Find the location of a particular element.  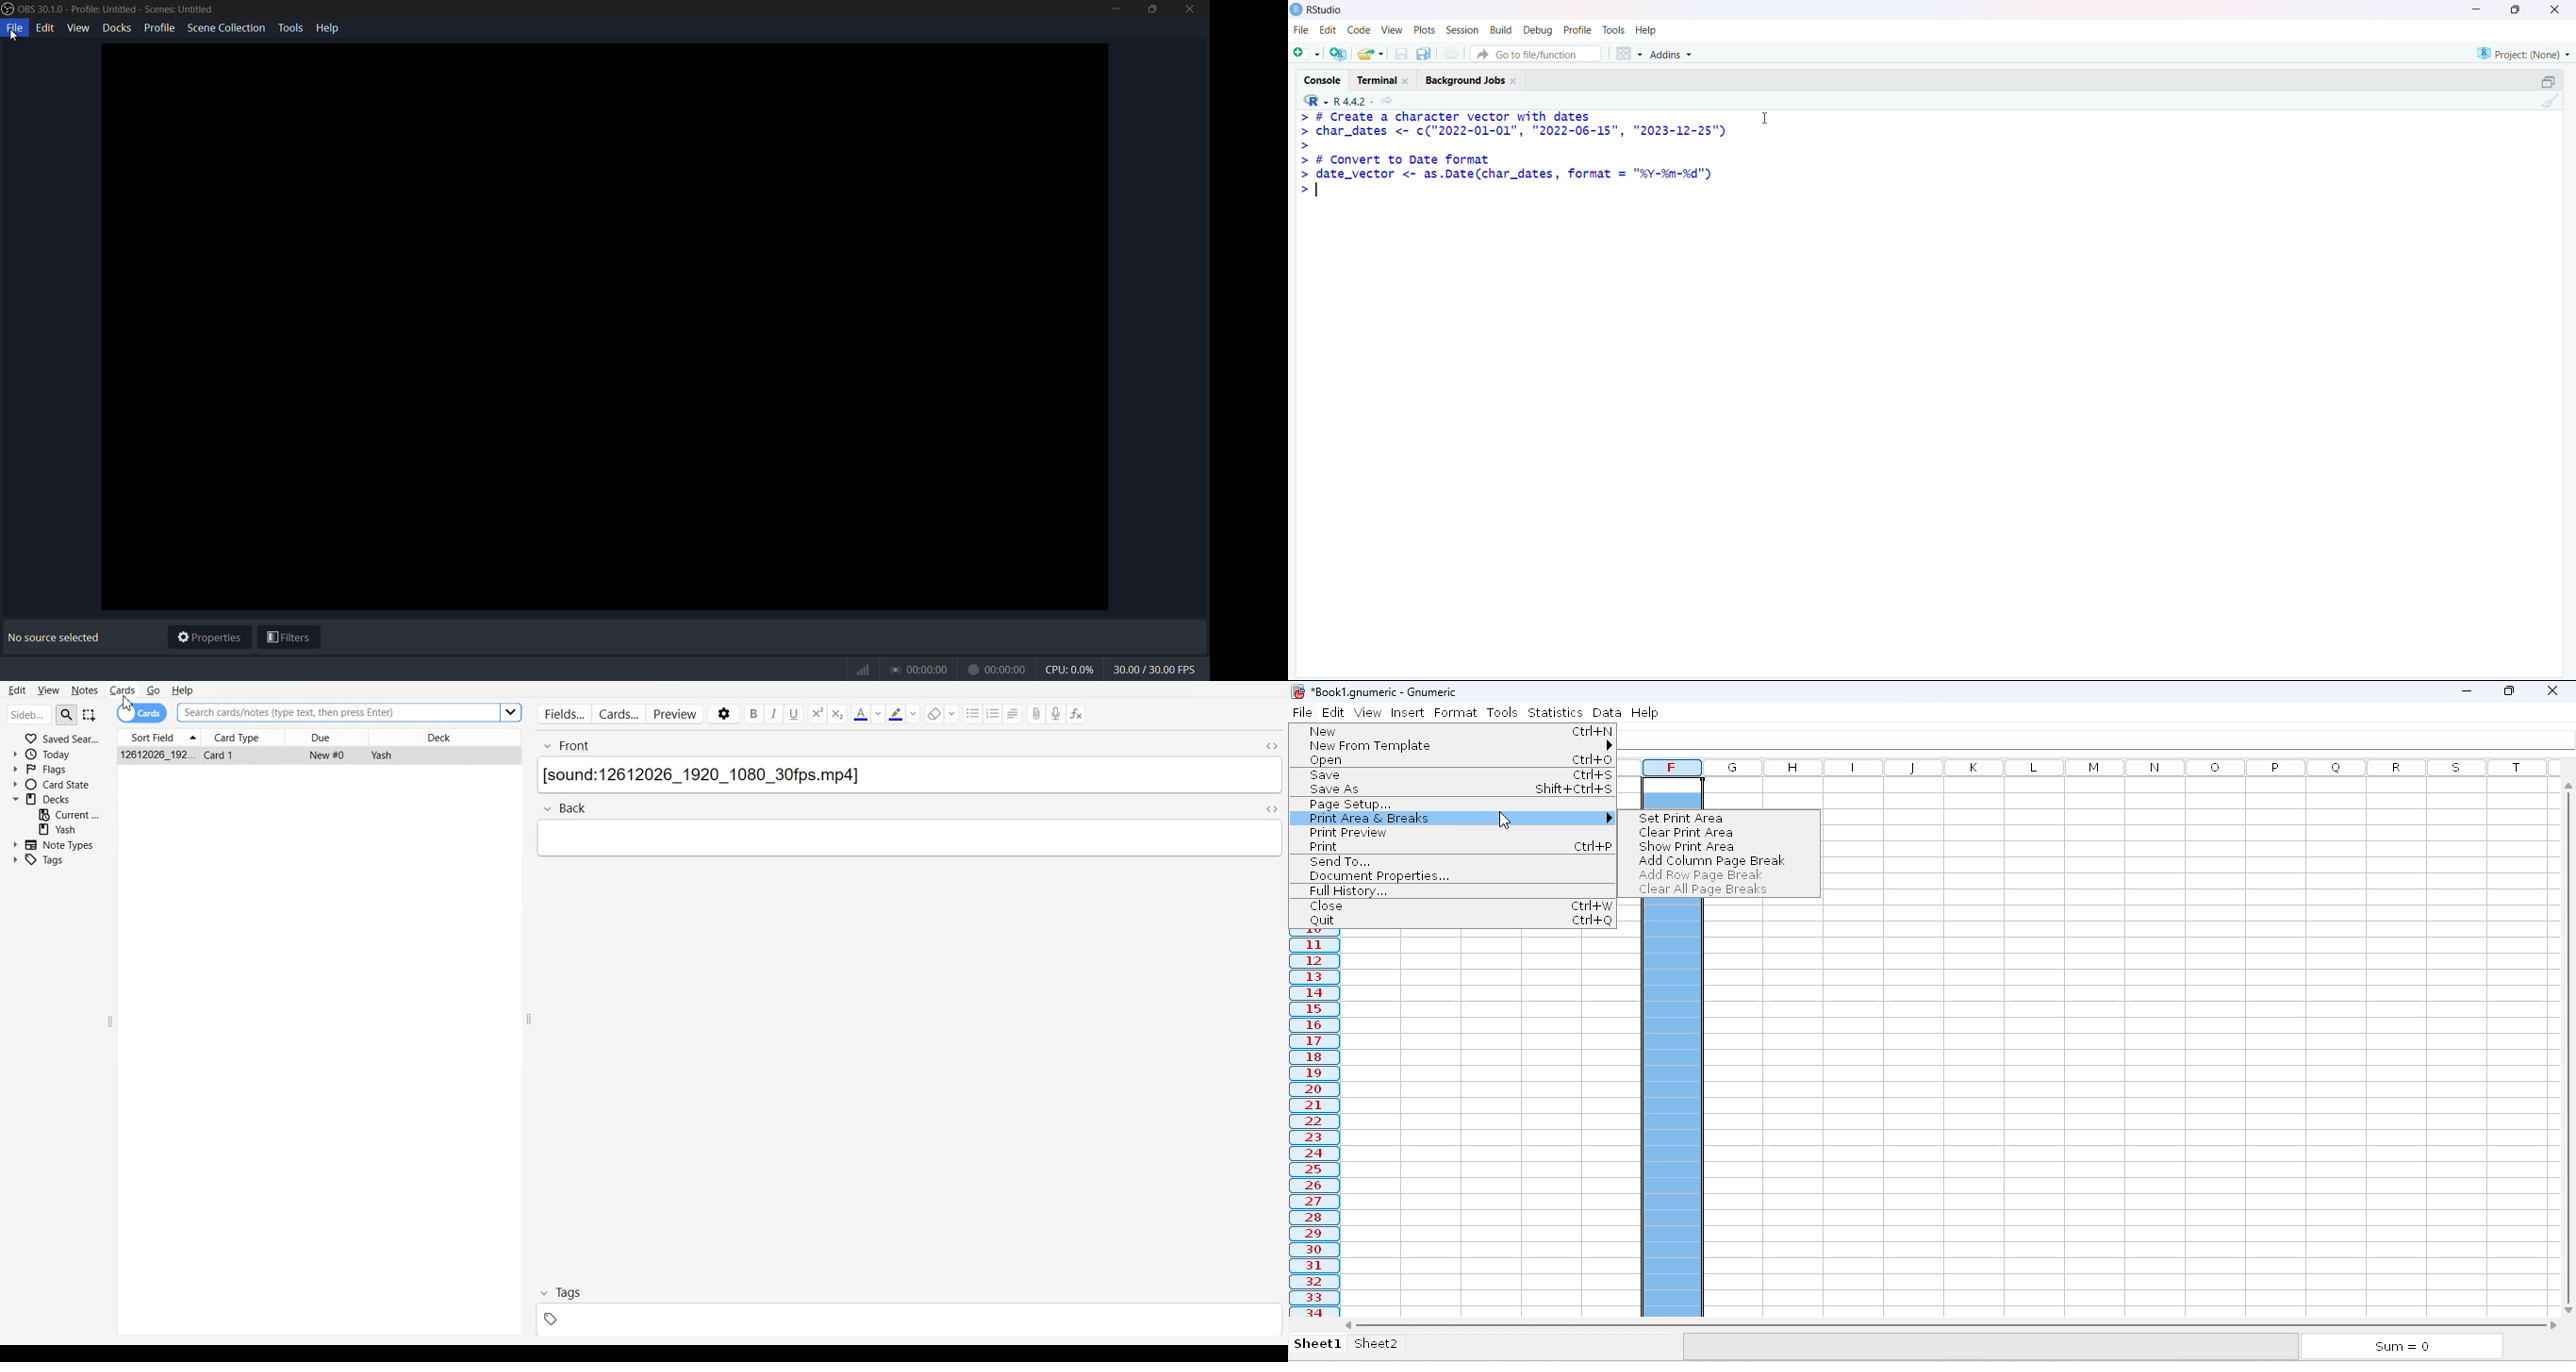

shortcut for close is located at coordinates (1591, 905).